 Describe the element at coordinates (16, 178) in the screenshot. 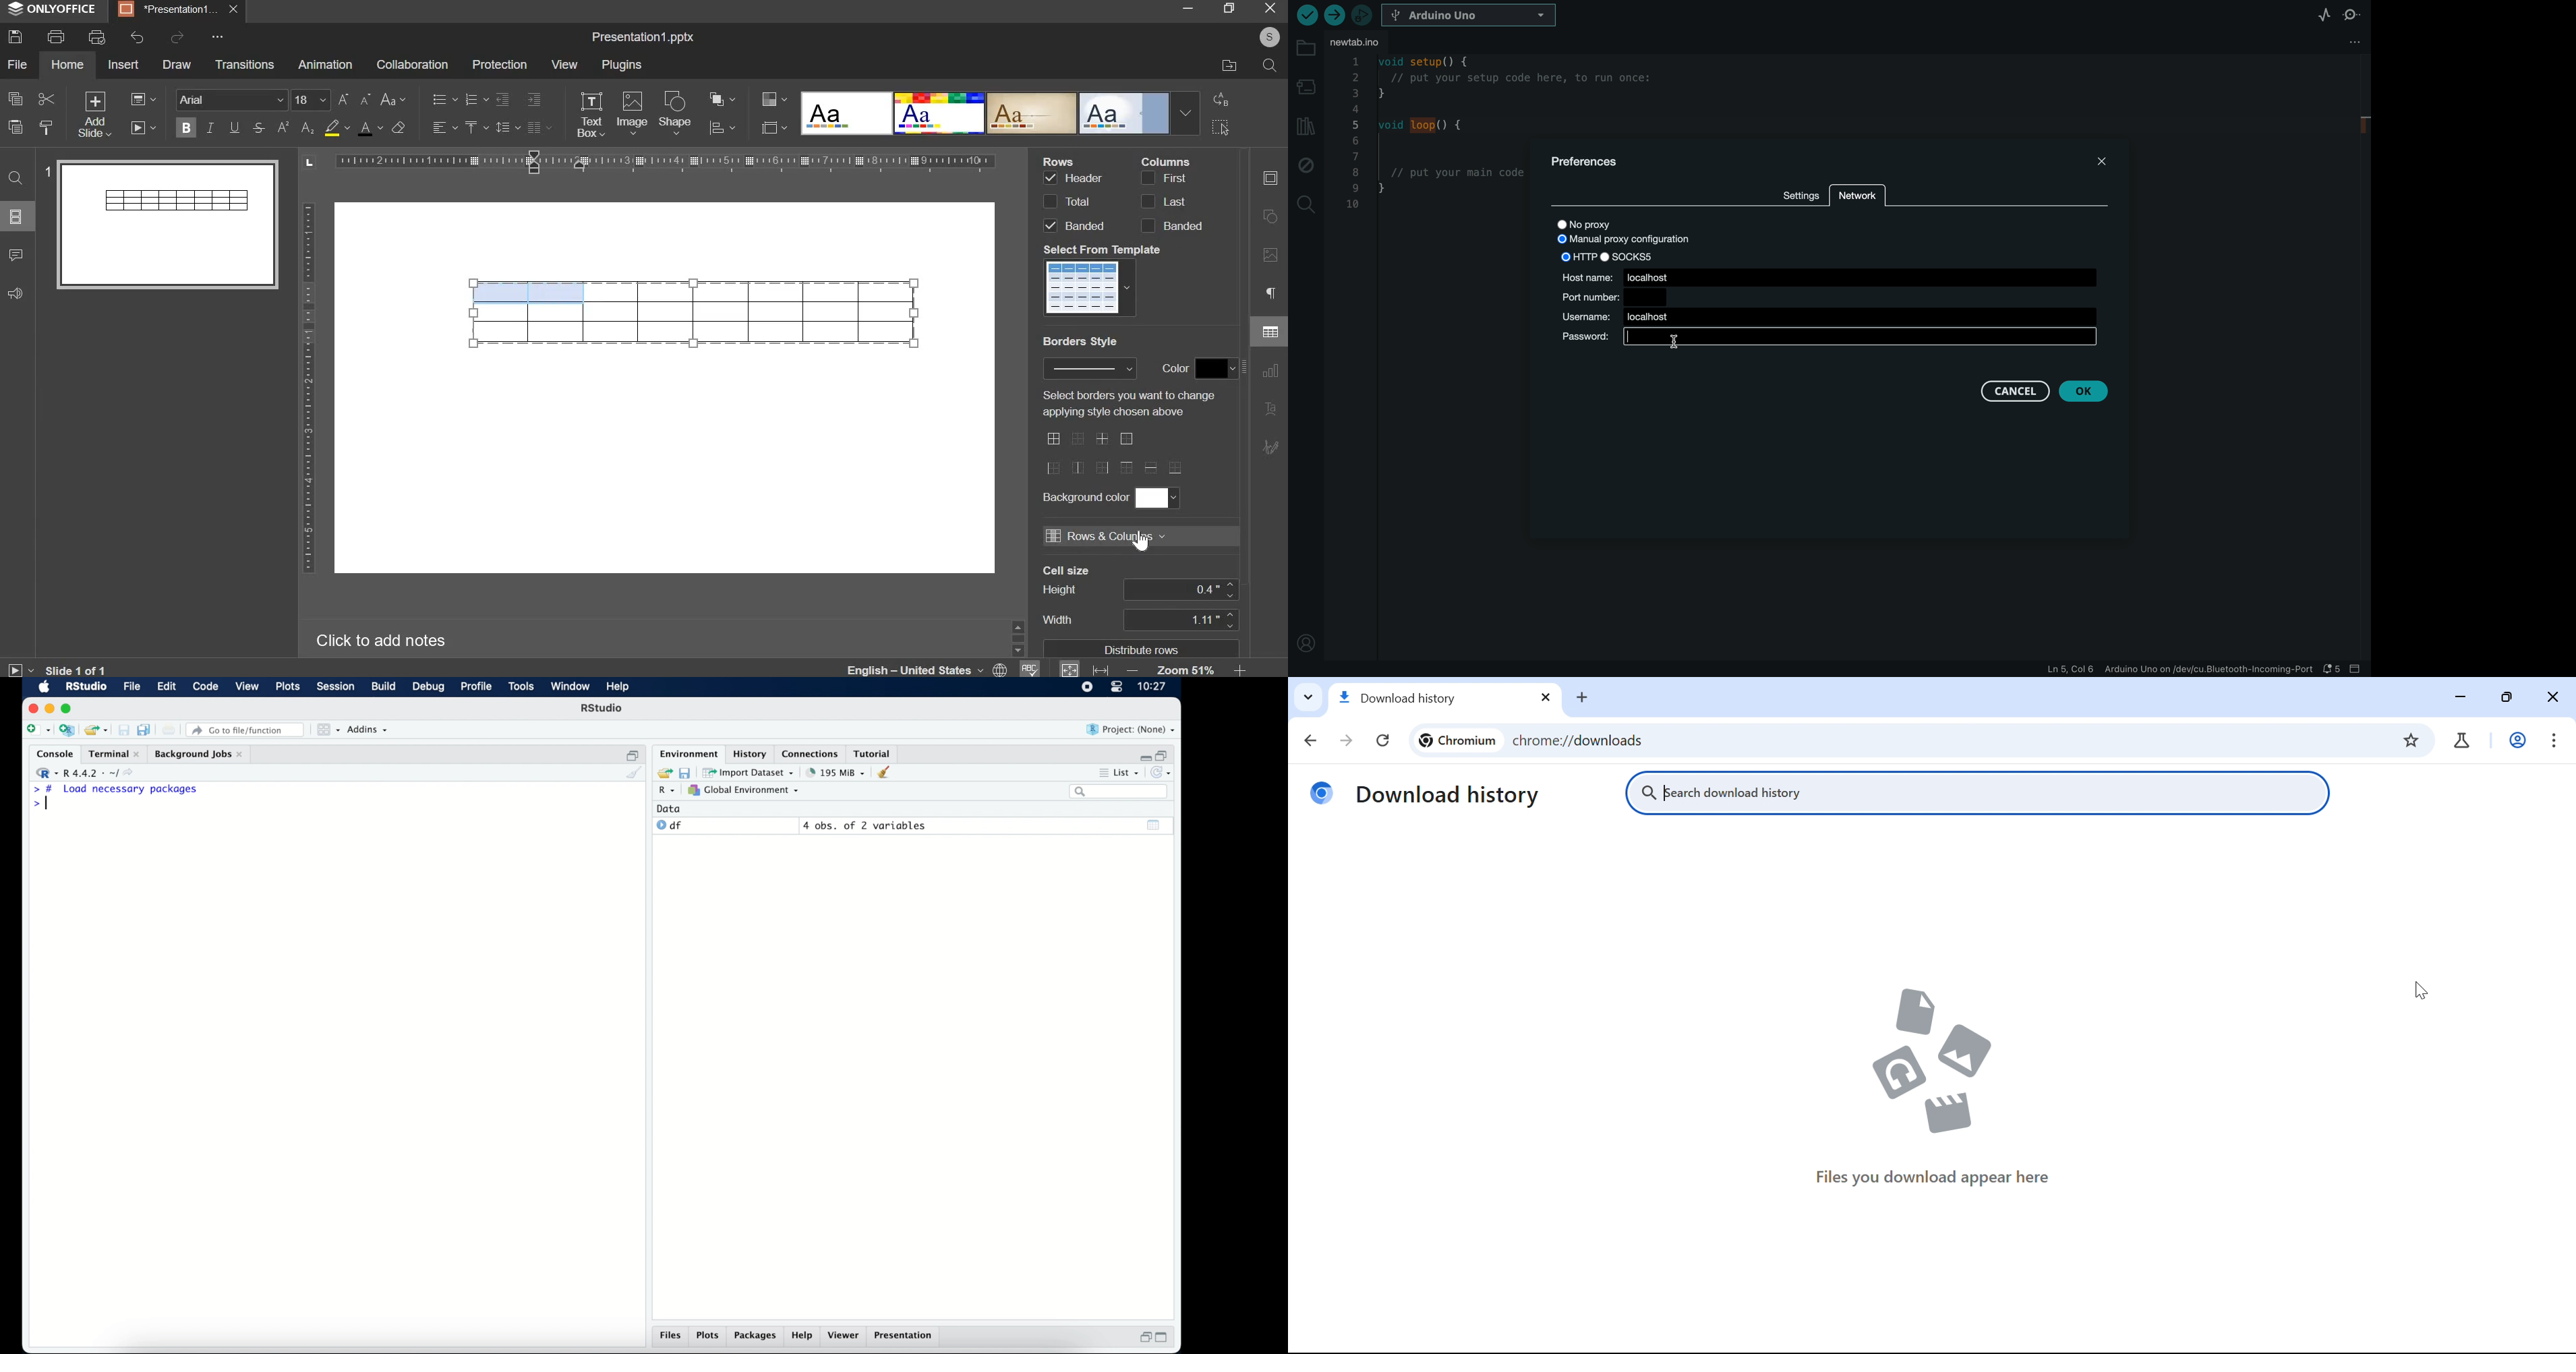

I see `find` at that location.